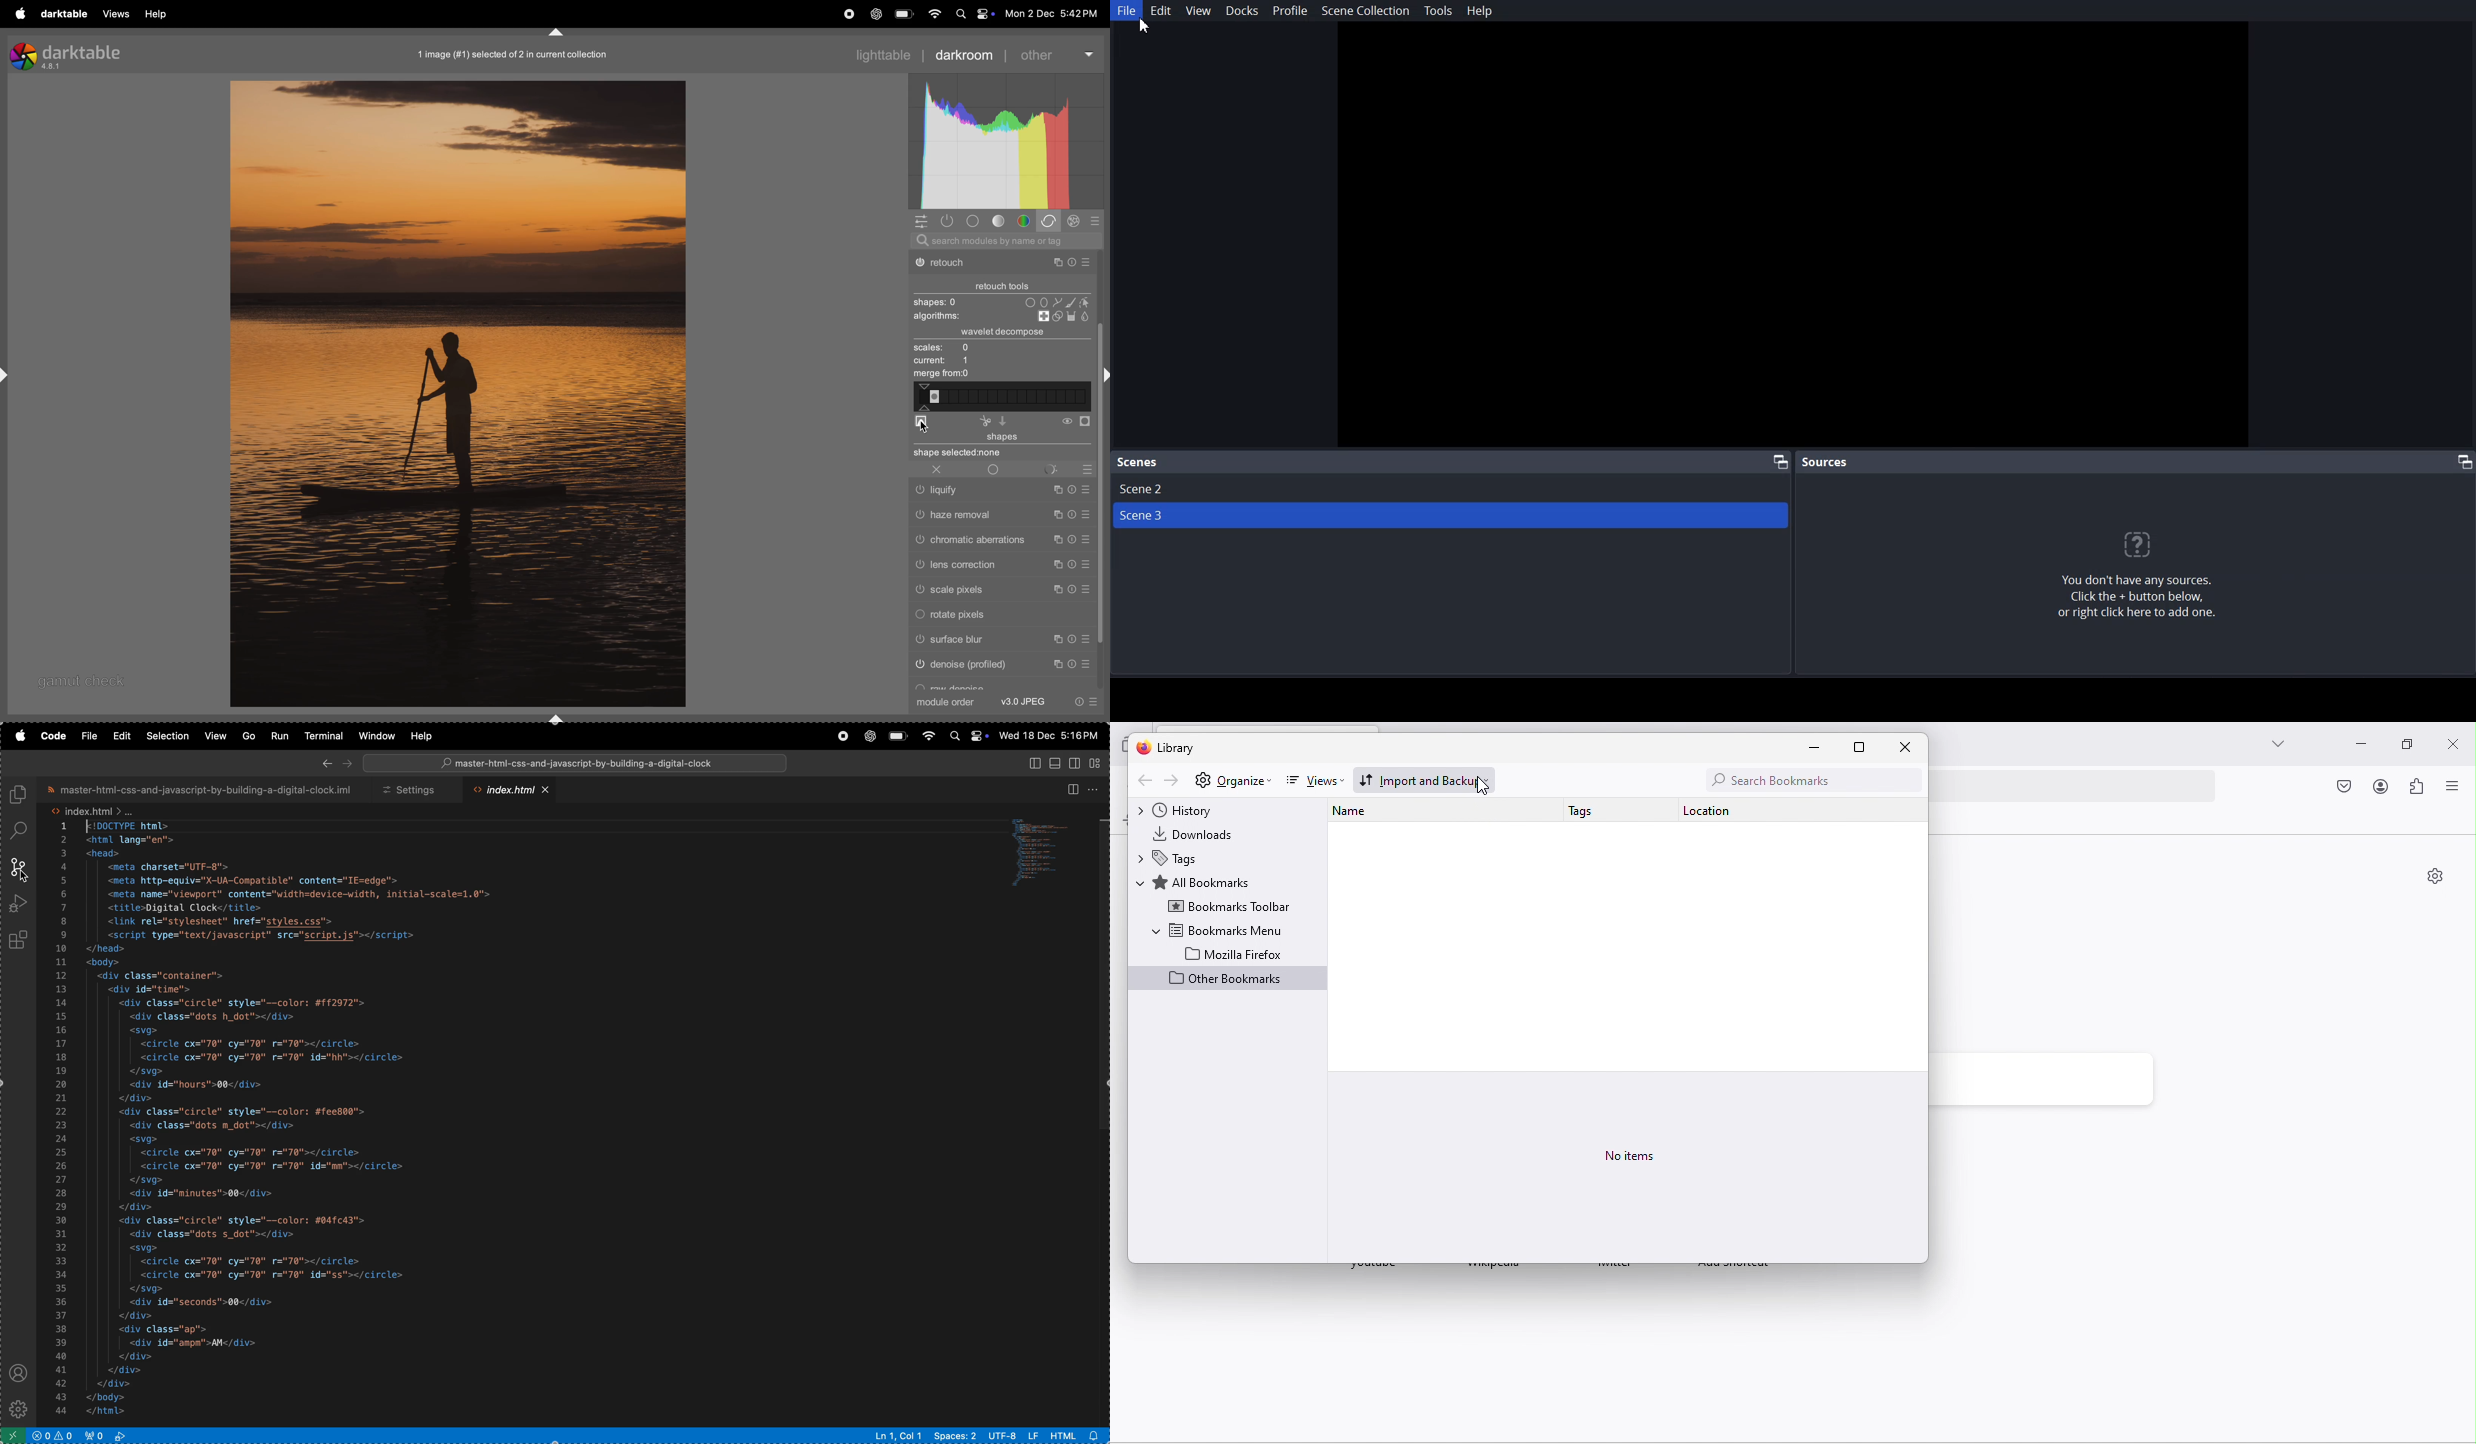 This screenshot has width=2492, height=1456. Describe the element at coordinates (154, 14) in the screenshot. I see `help` at that location.